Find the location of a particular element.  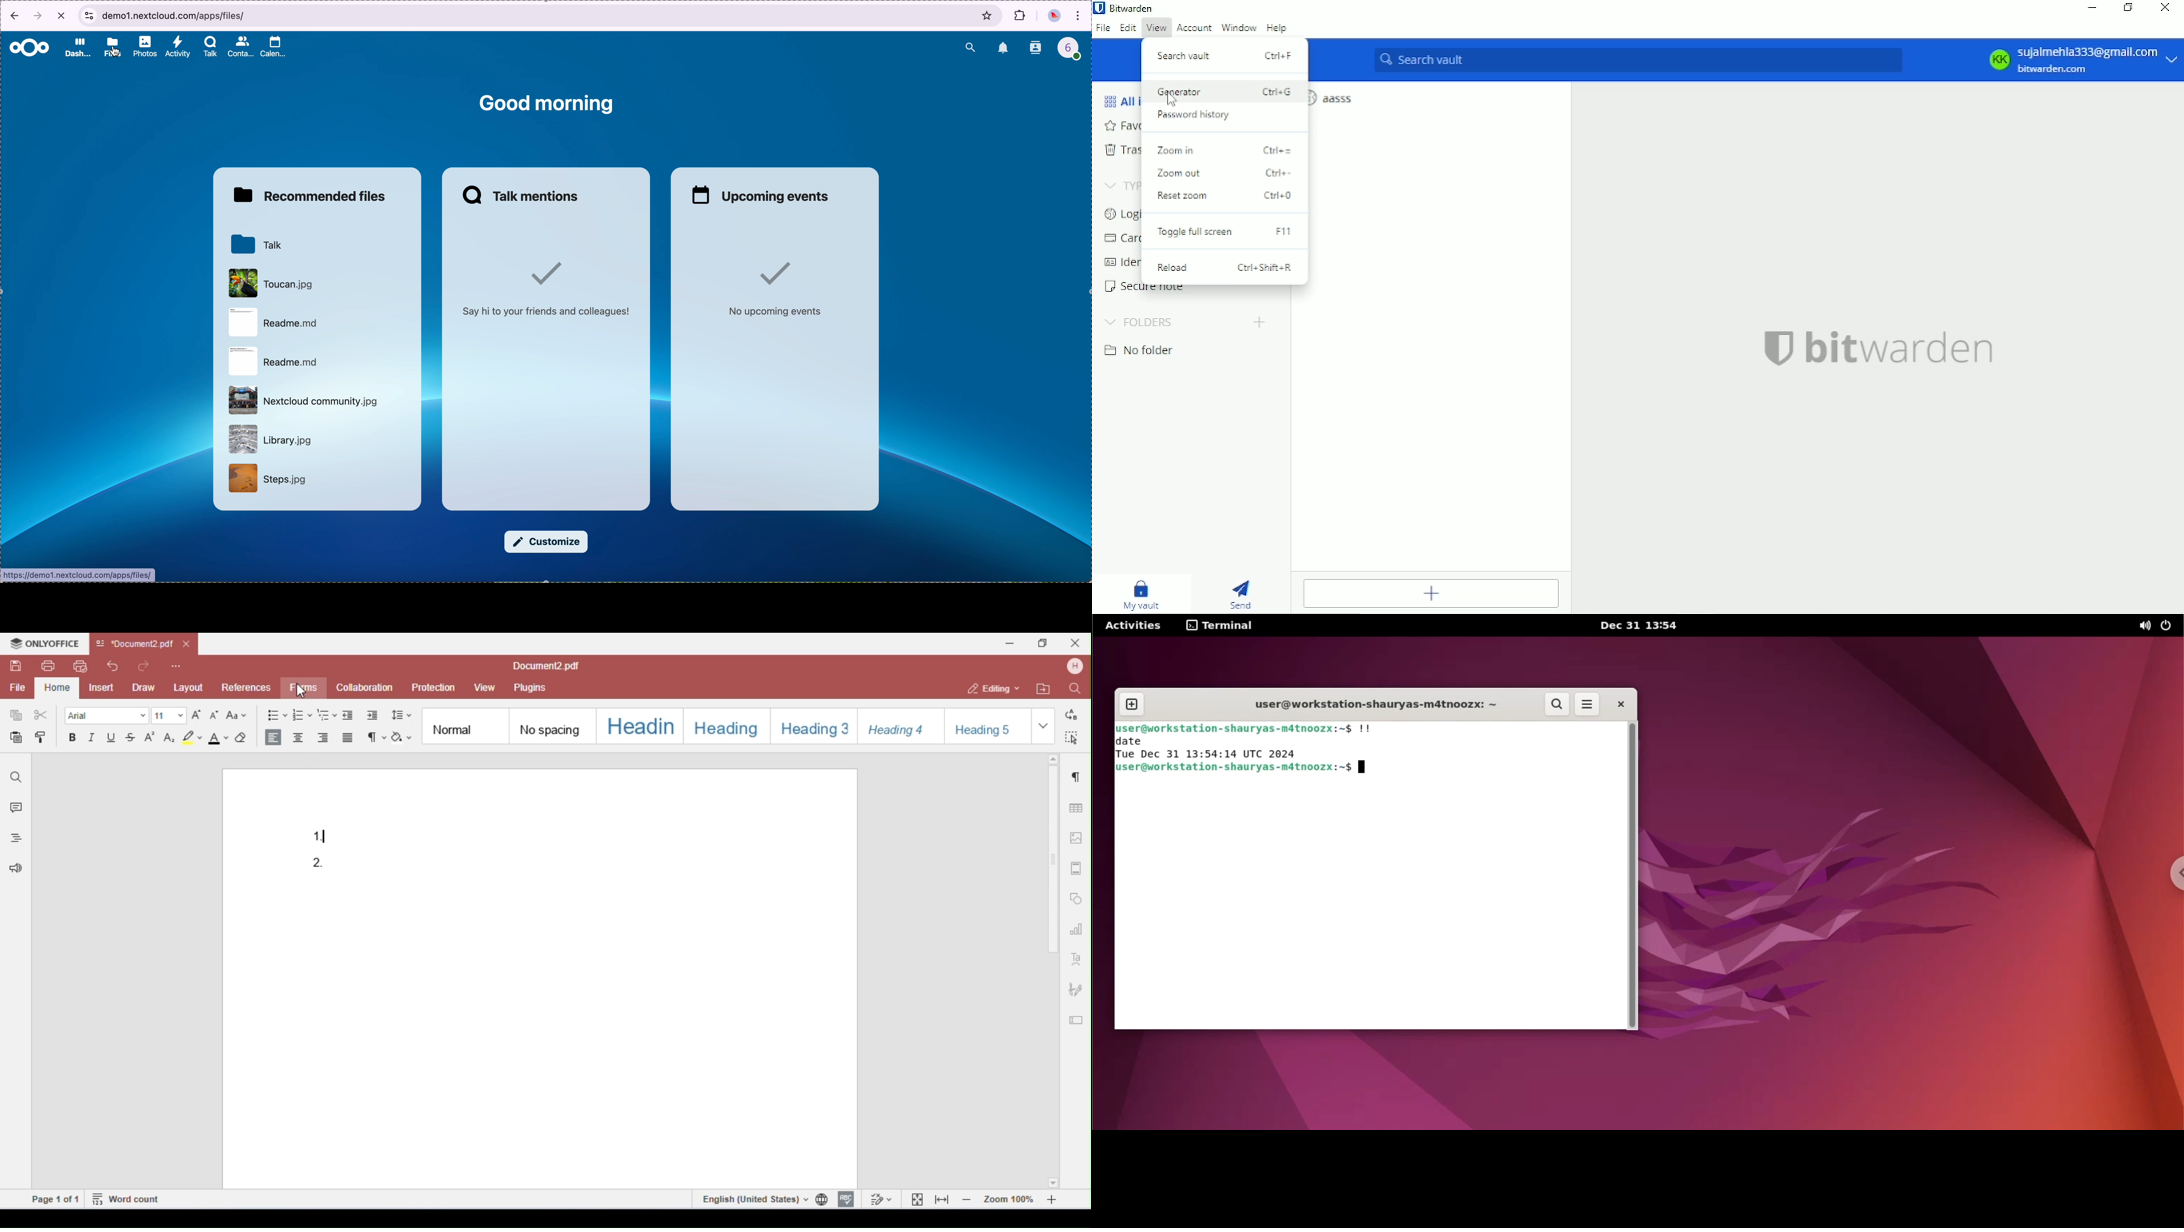

Send is located at coordinates (1244, 592).